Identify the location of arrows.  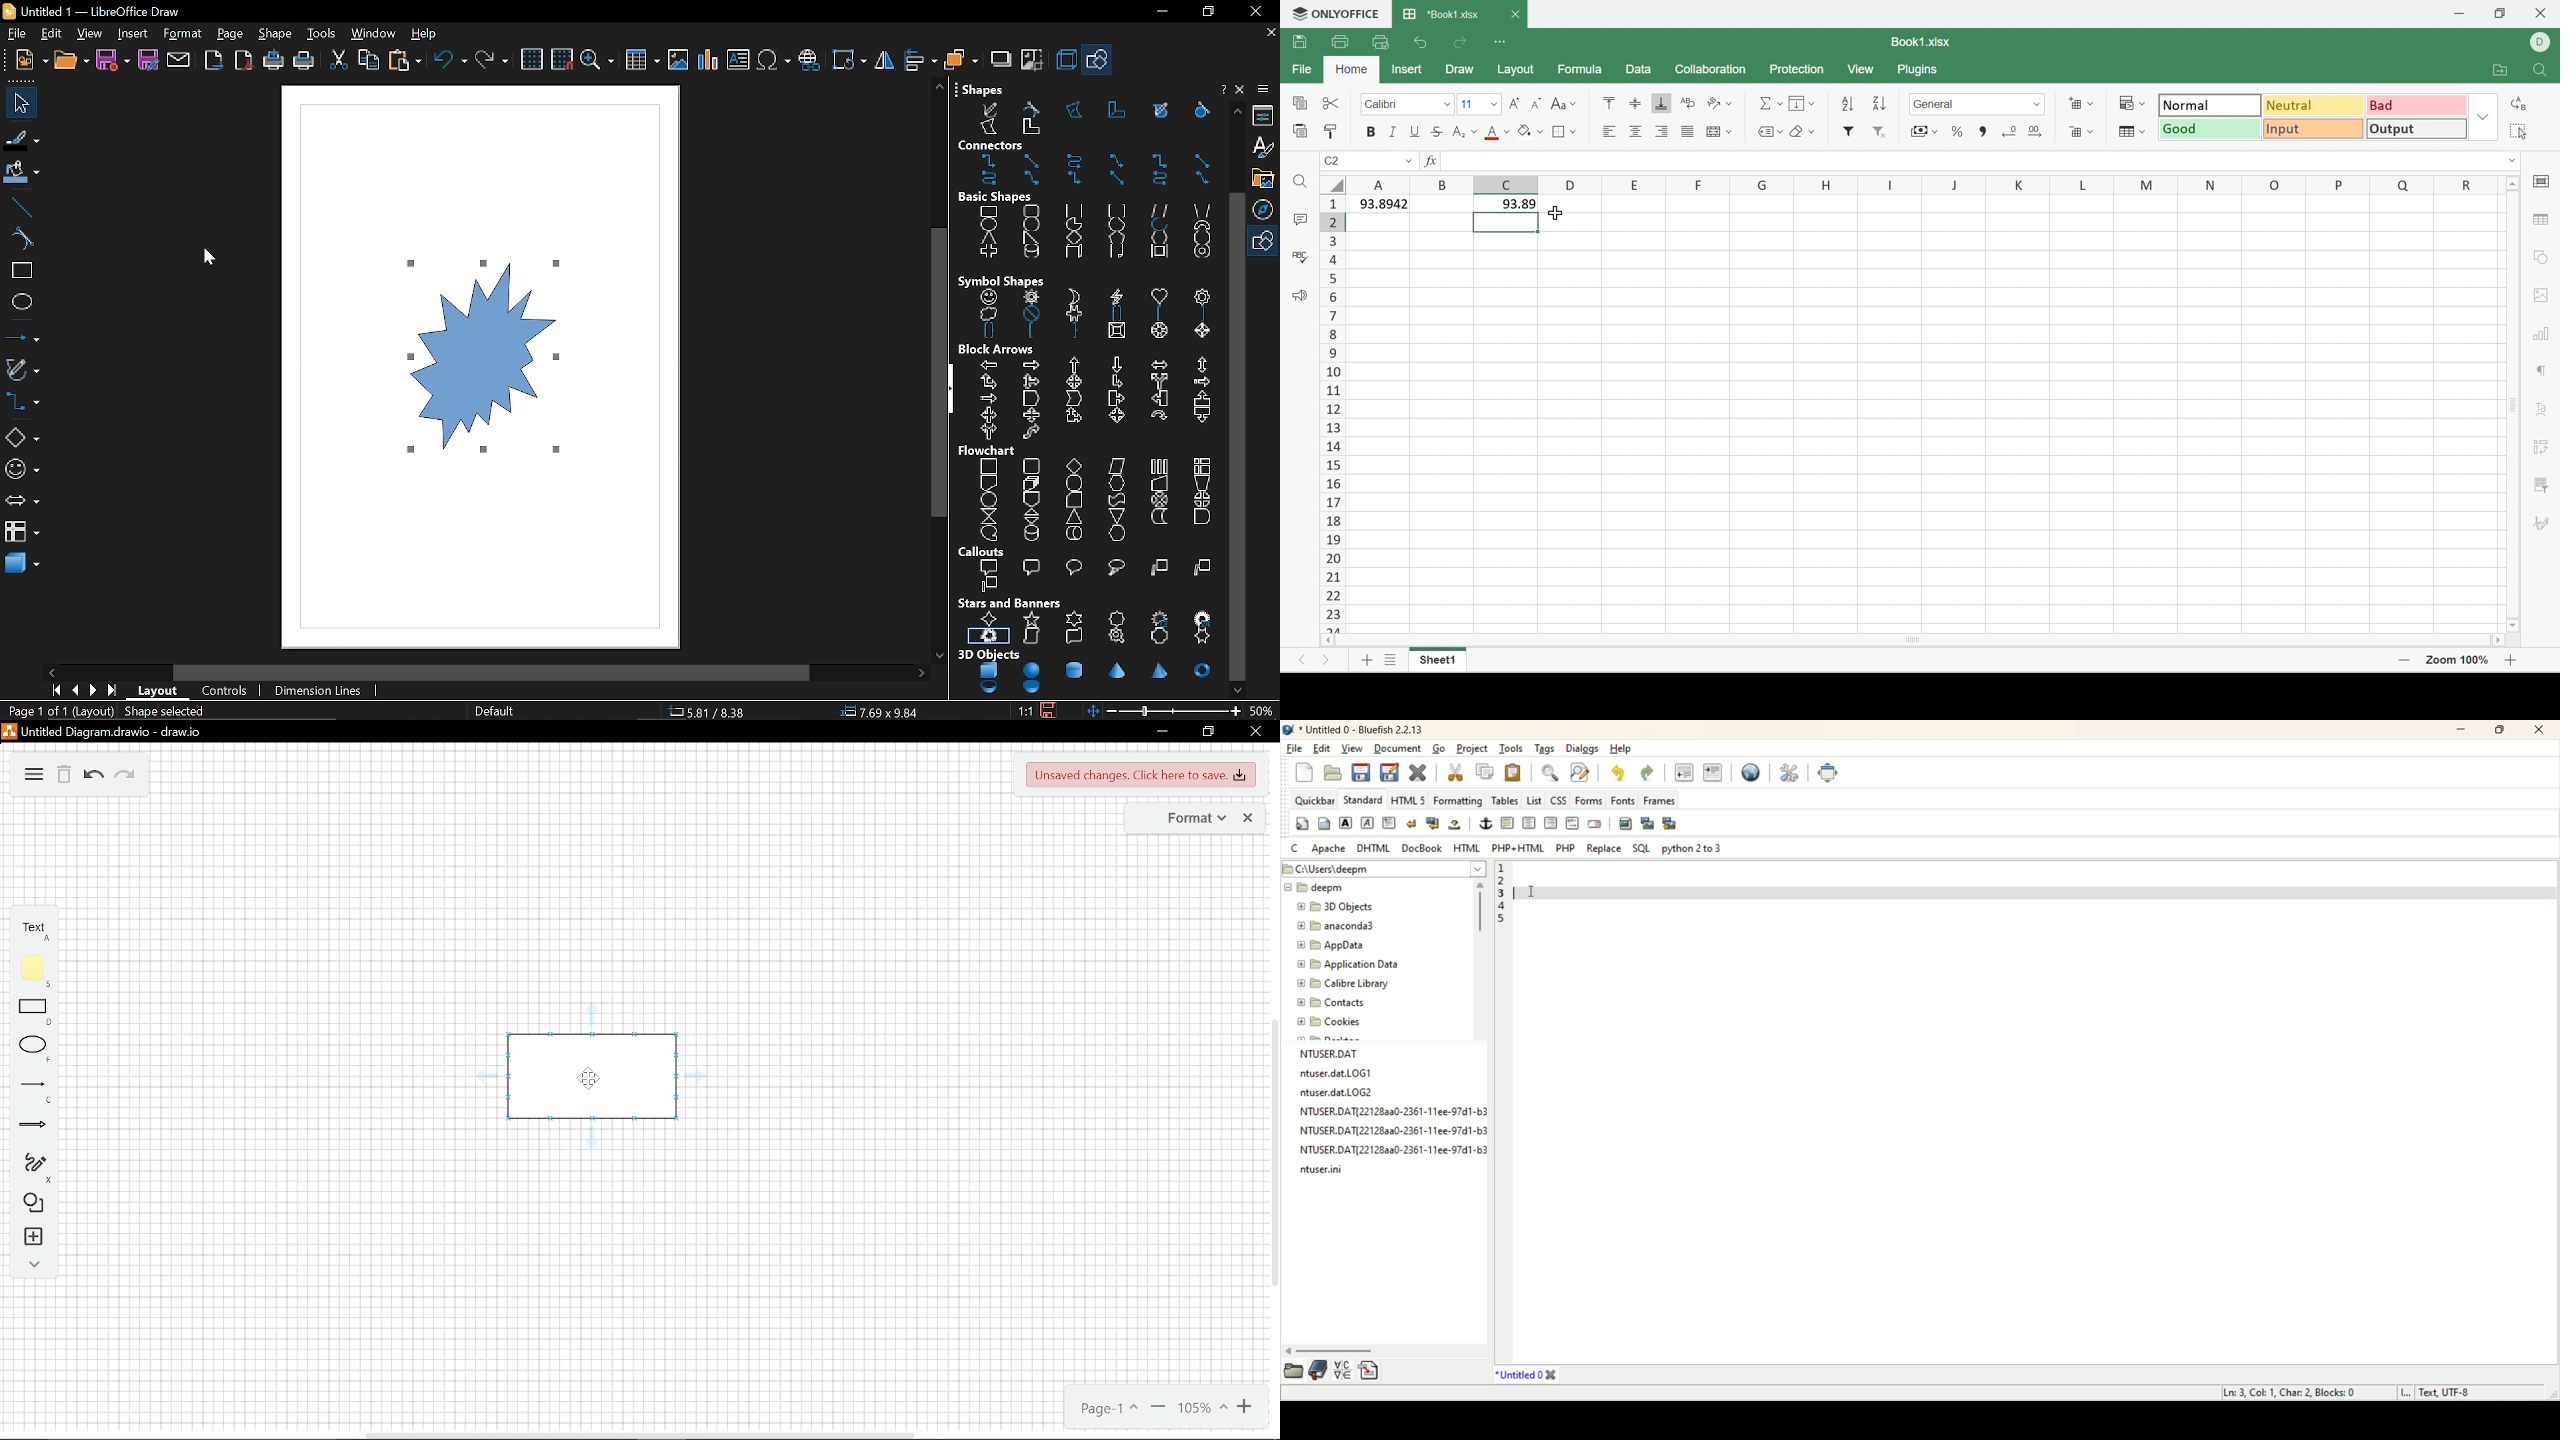
(36, 1128).